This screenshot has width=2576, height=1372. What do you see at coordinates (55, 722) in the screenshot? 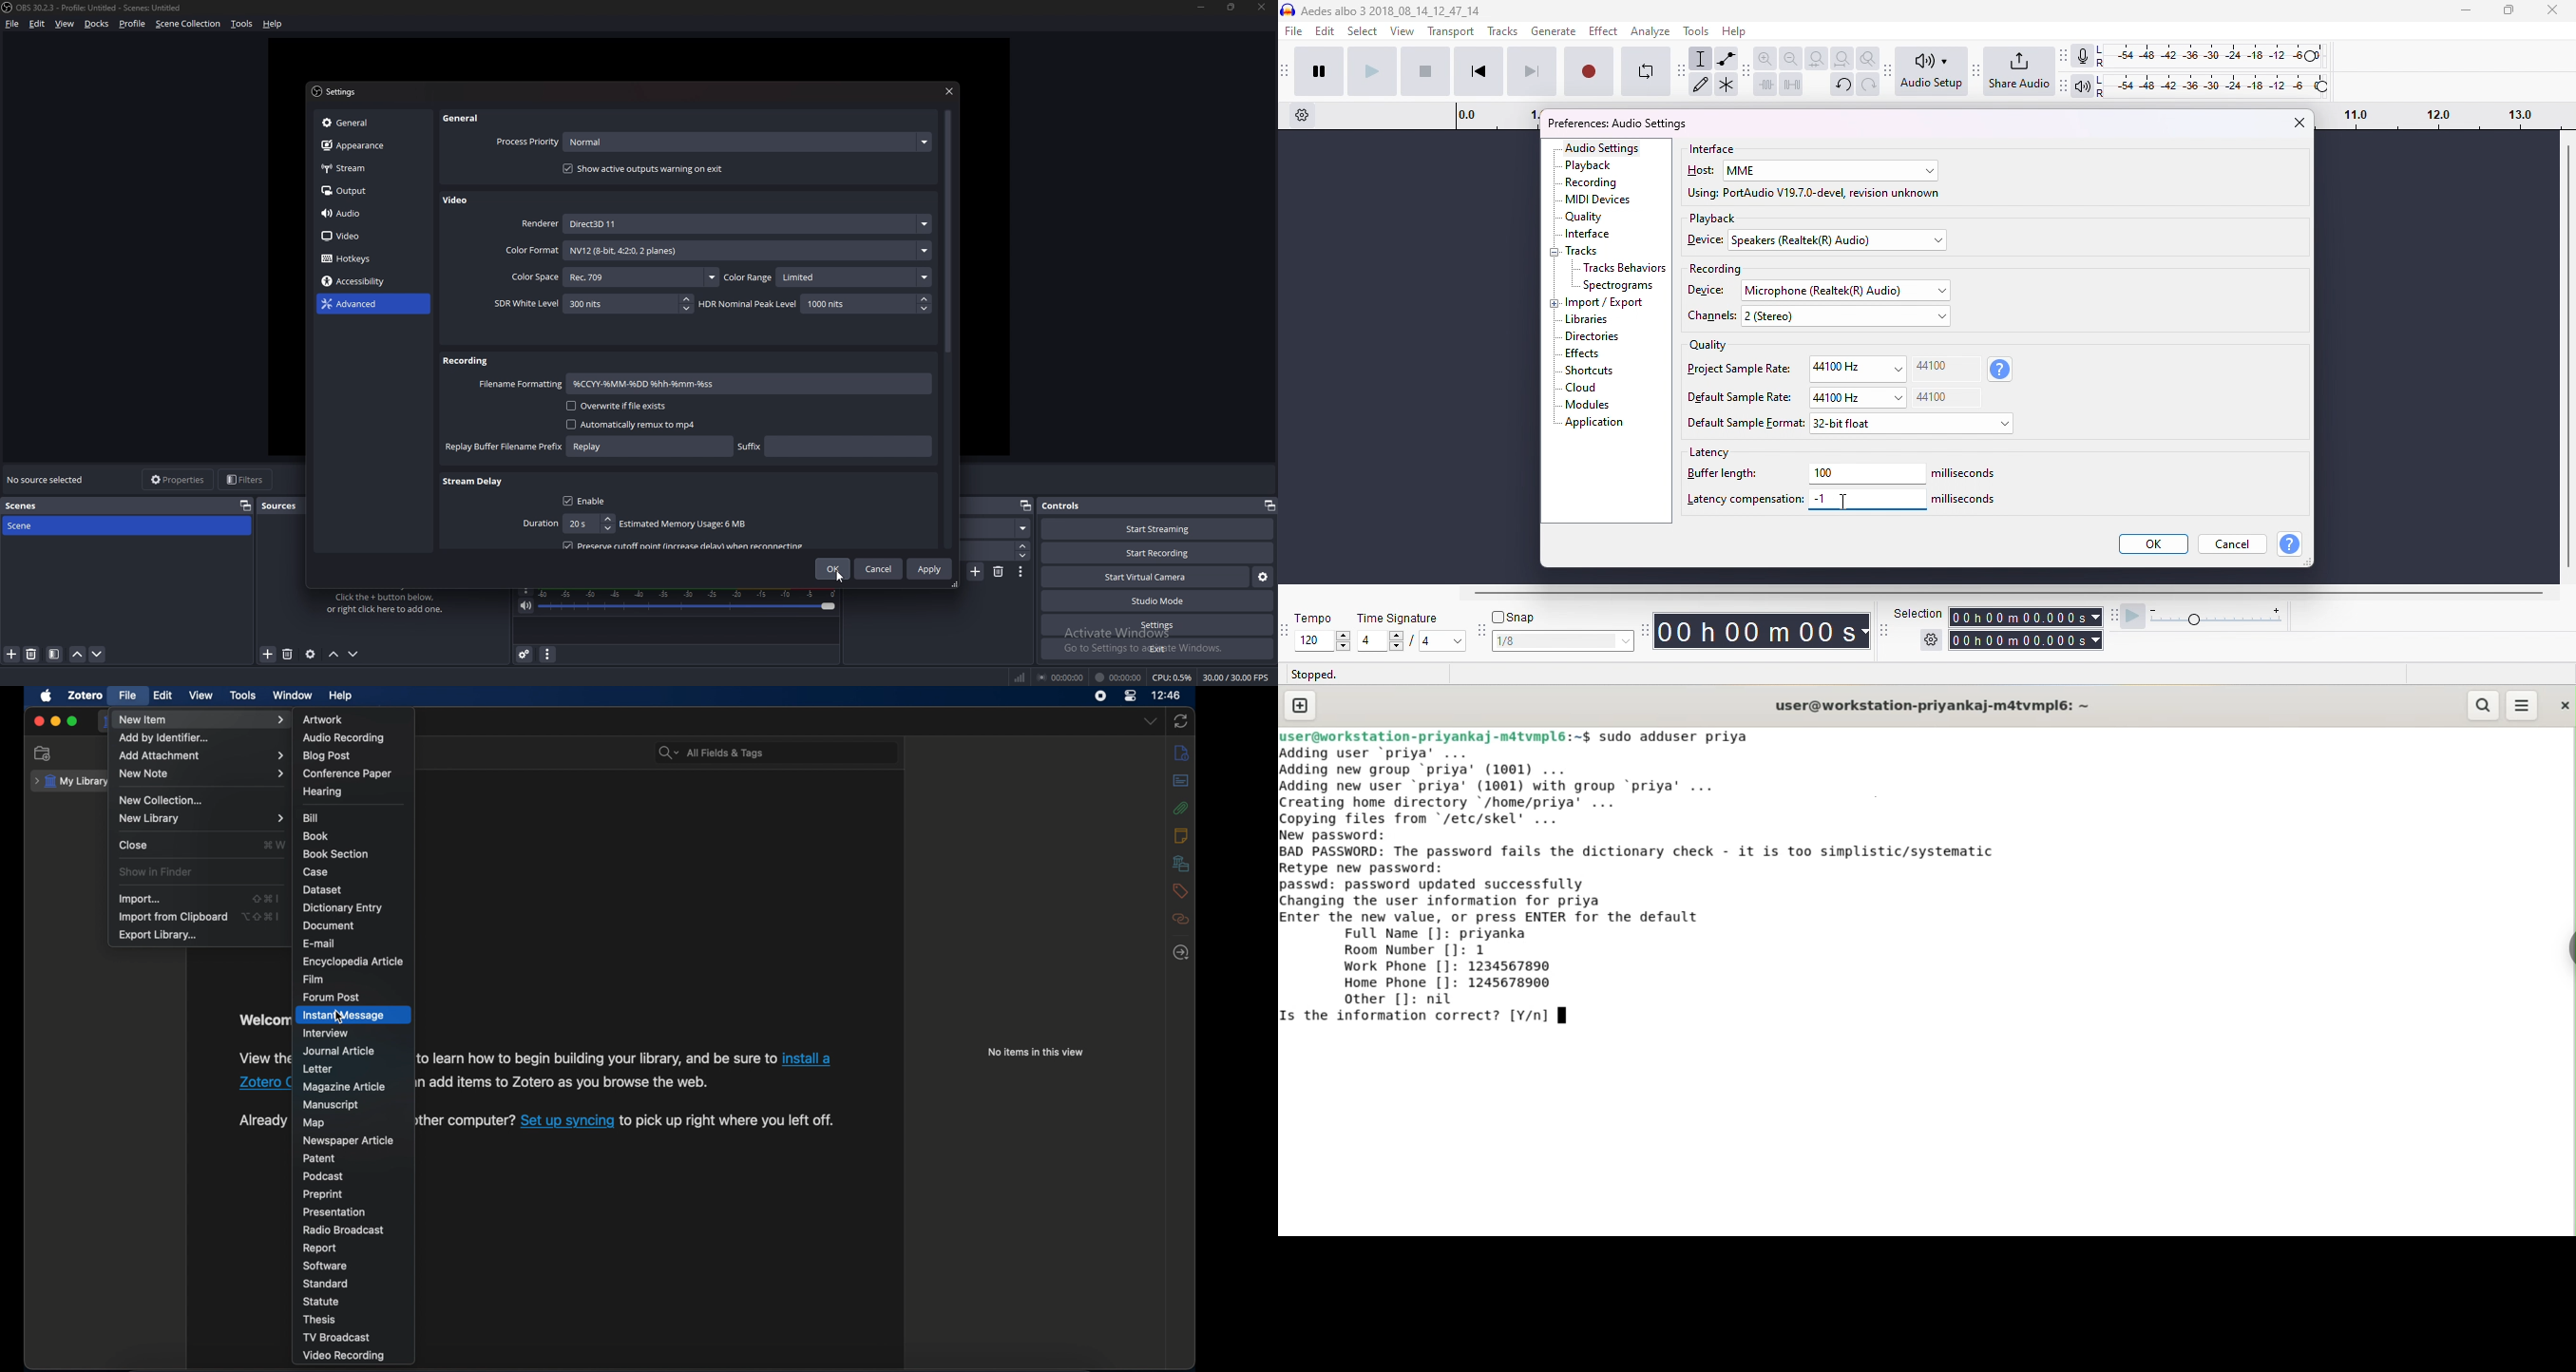
I see `minimize` at bounding box center [55, 722].